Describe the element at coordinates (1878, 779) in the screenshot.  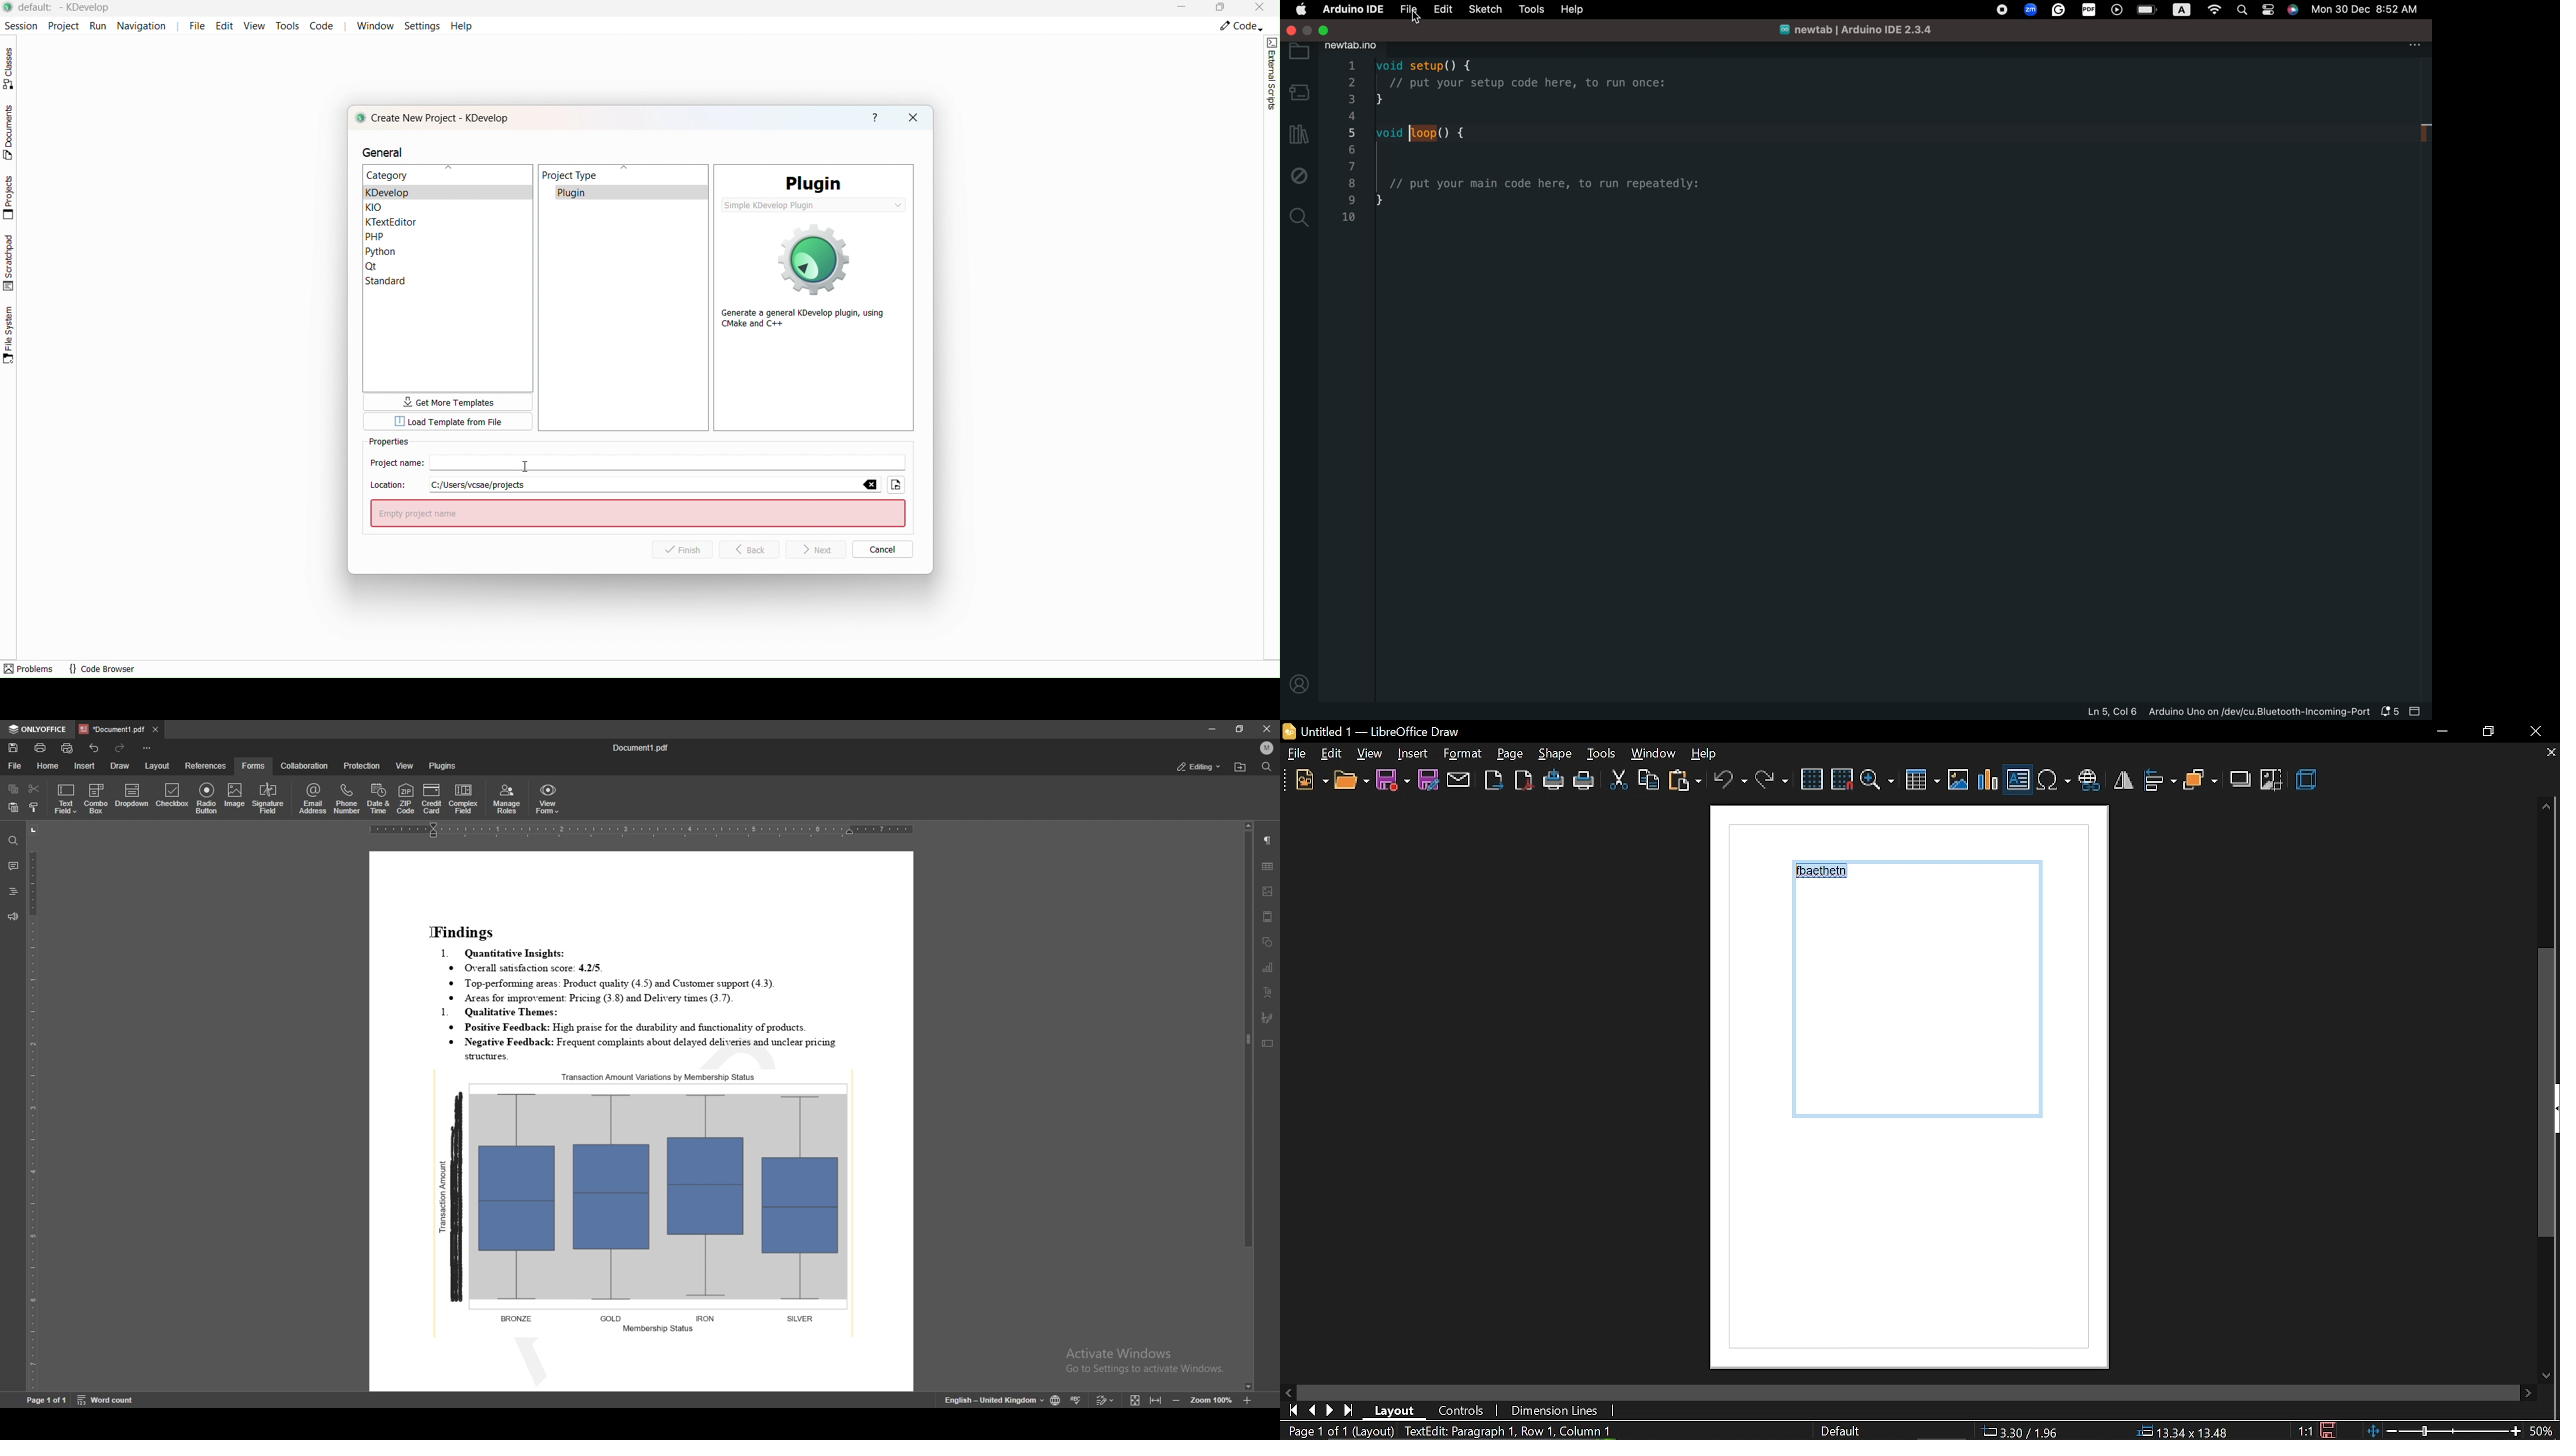
I see `zoom` at that location.